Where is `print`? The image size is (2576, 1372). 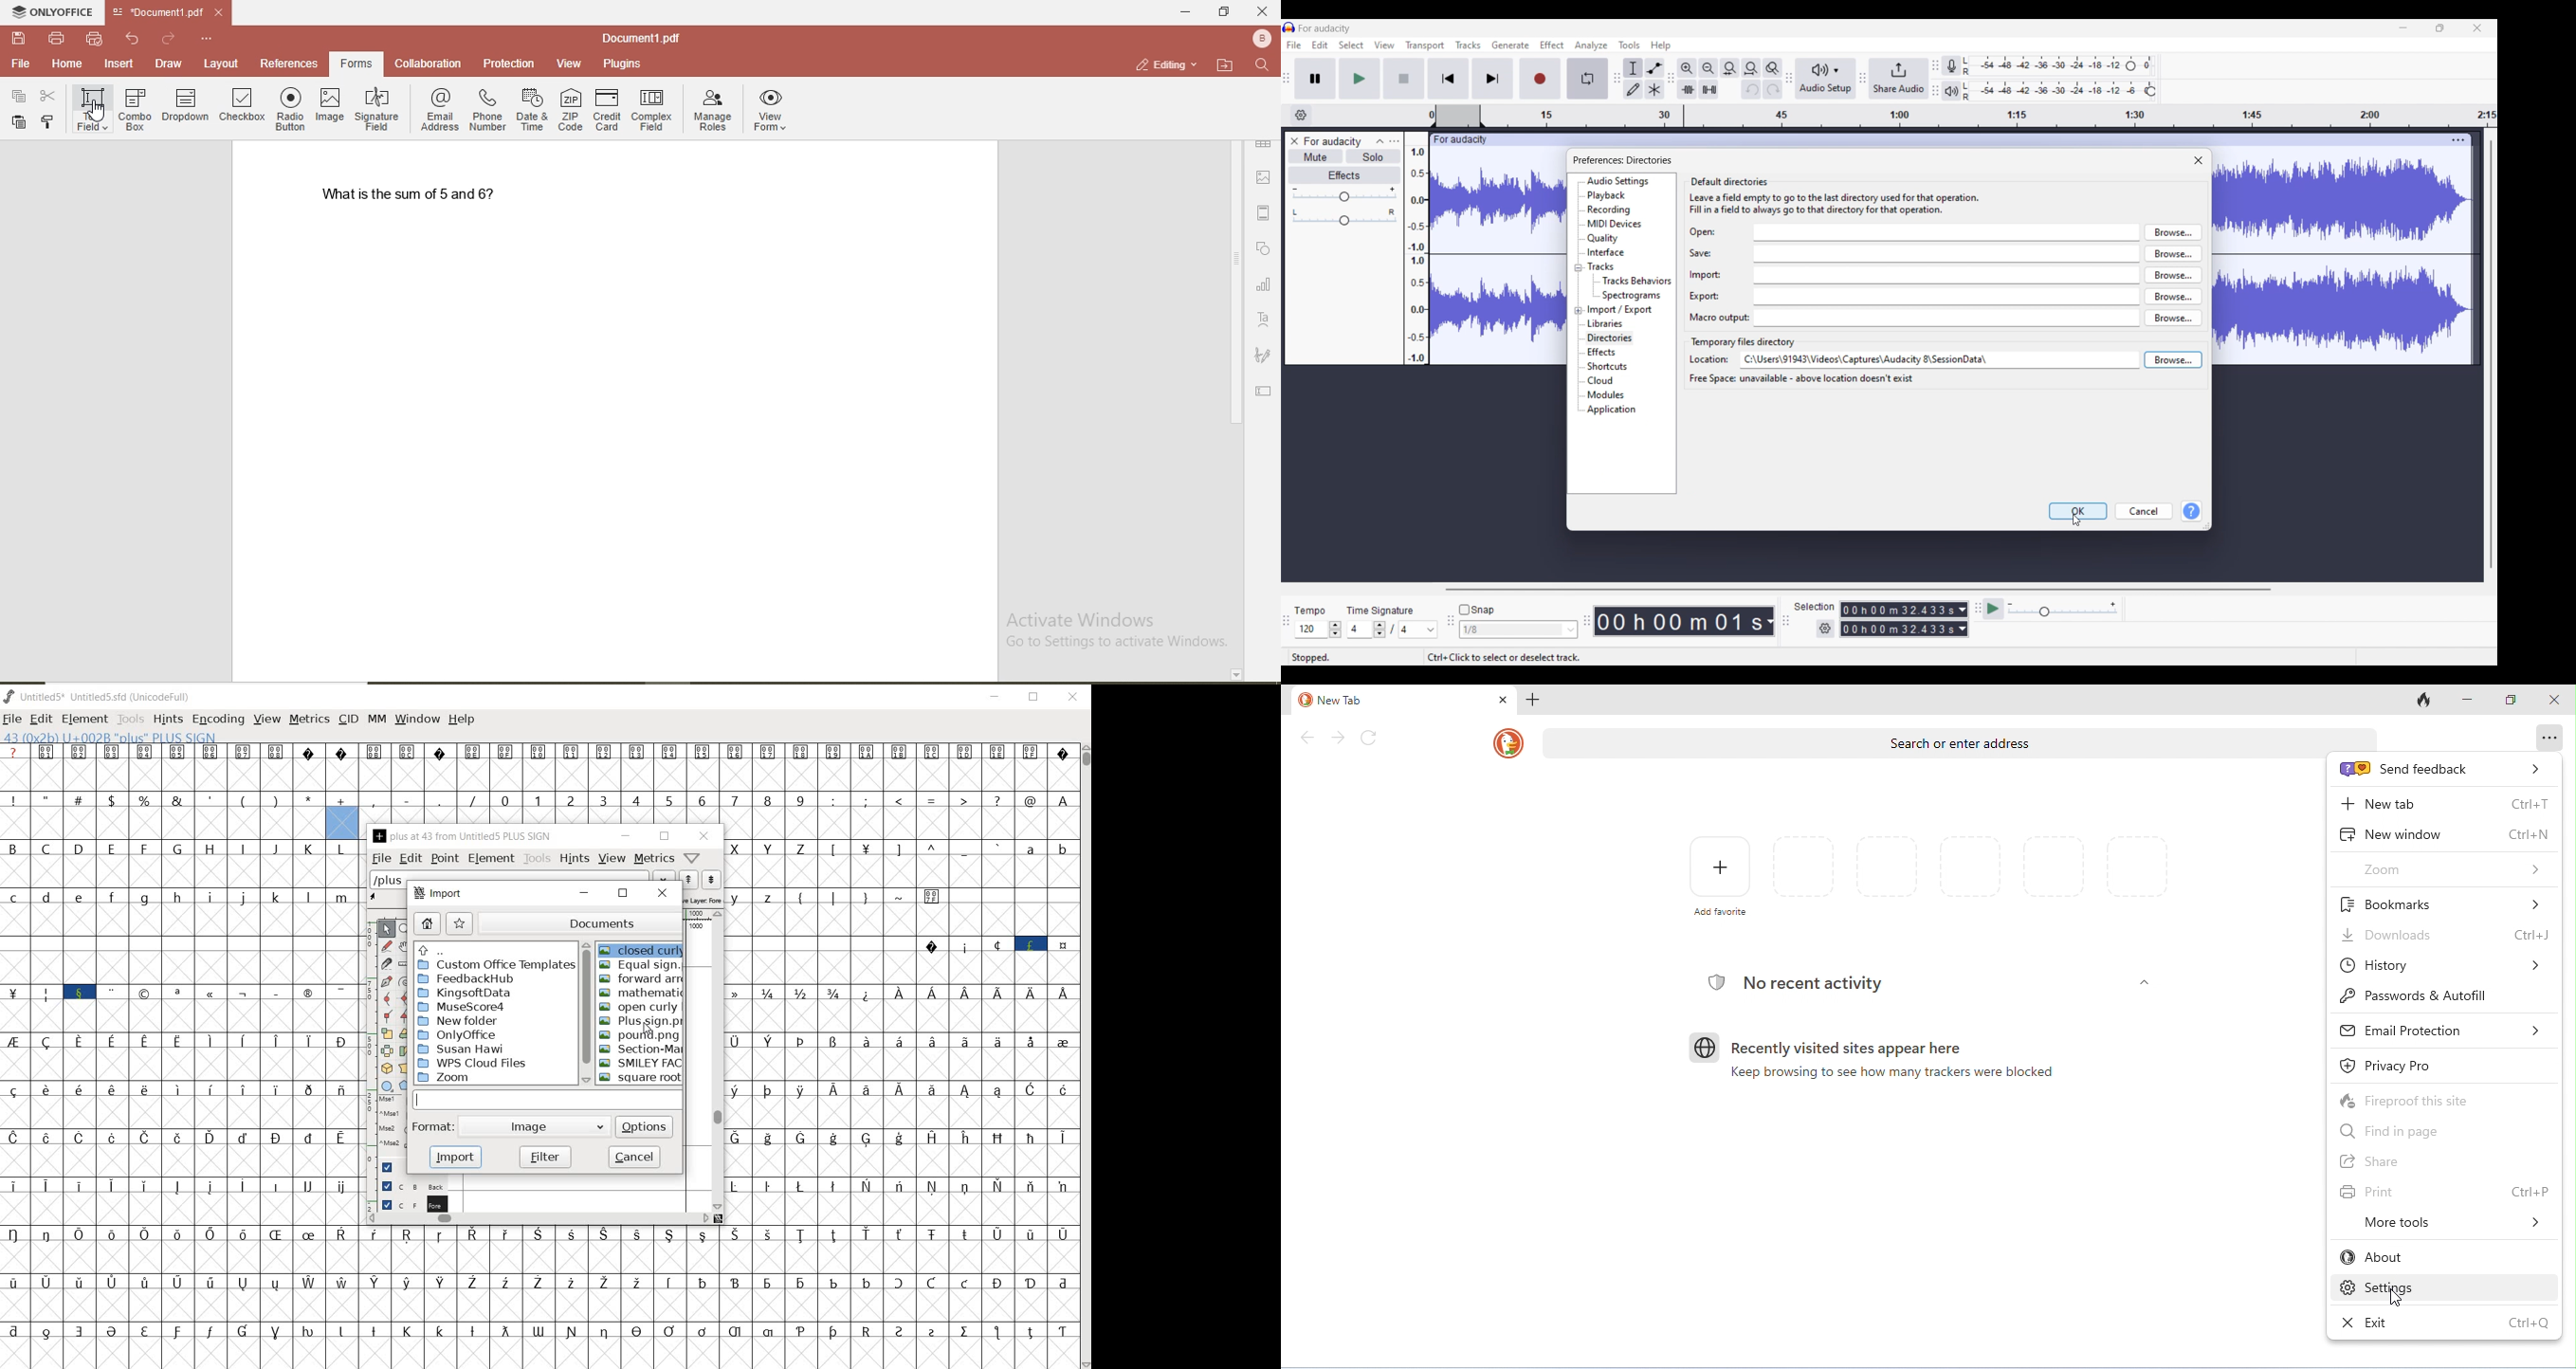
print is located at coordinates (2445, 1192).